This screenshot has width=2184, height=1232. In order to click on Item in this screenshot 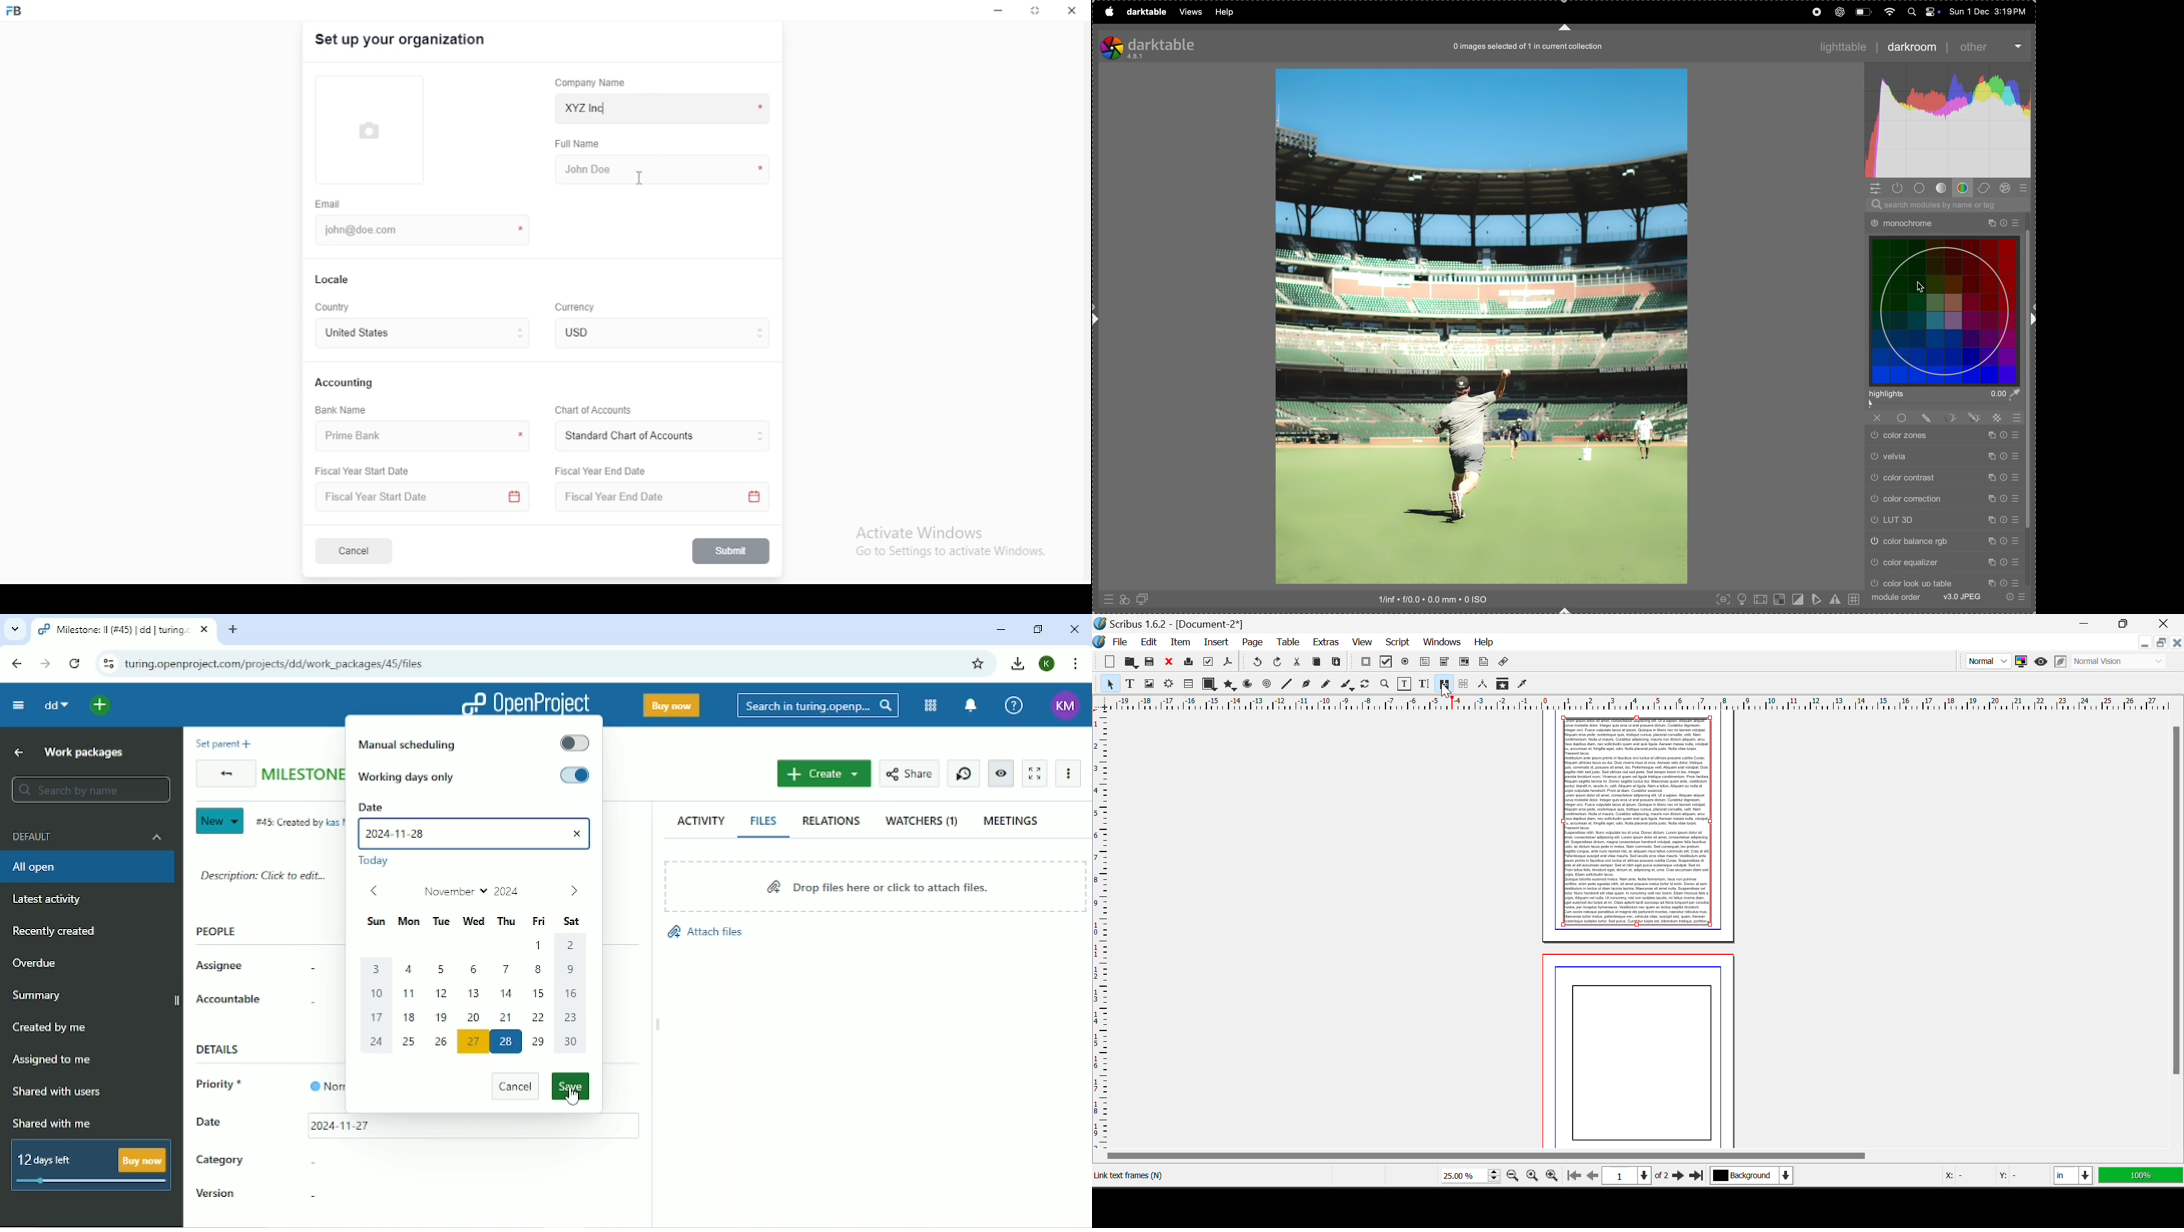, I will do `click(1181, 642)`.